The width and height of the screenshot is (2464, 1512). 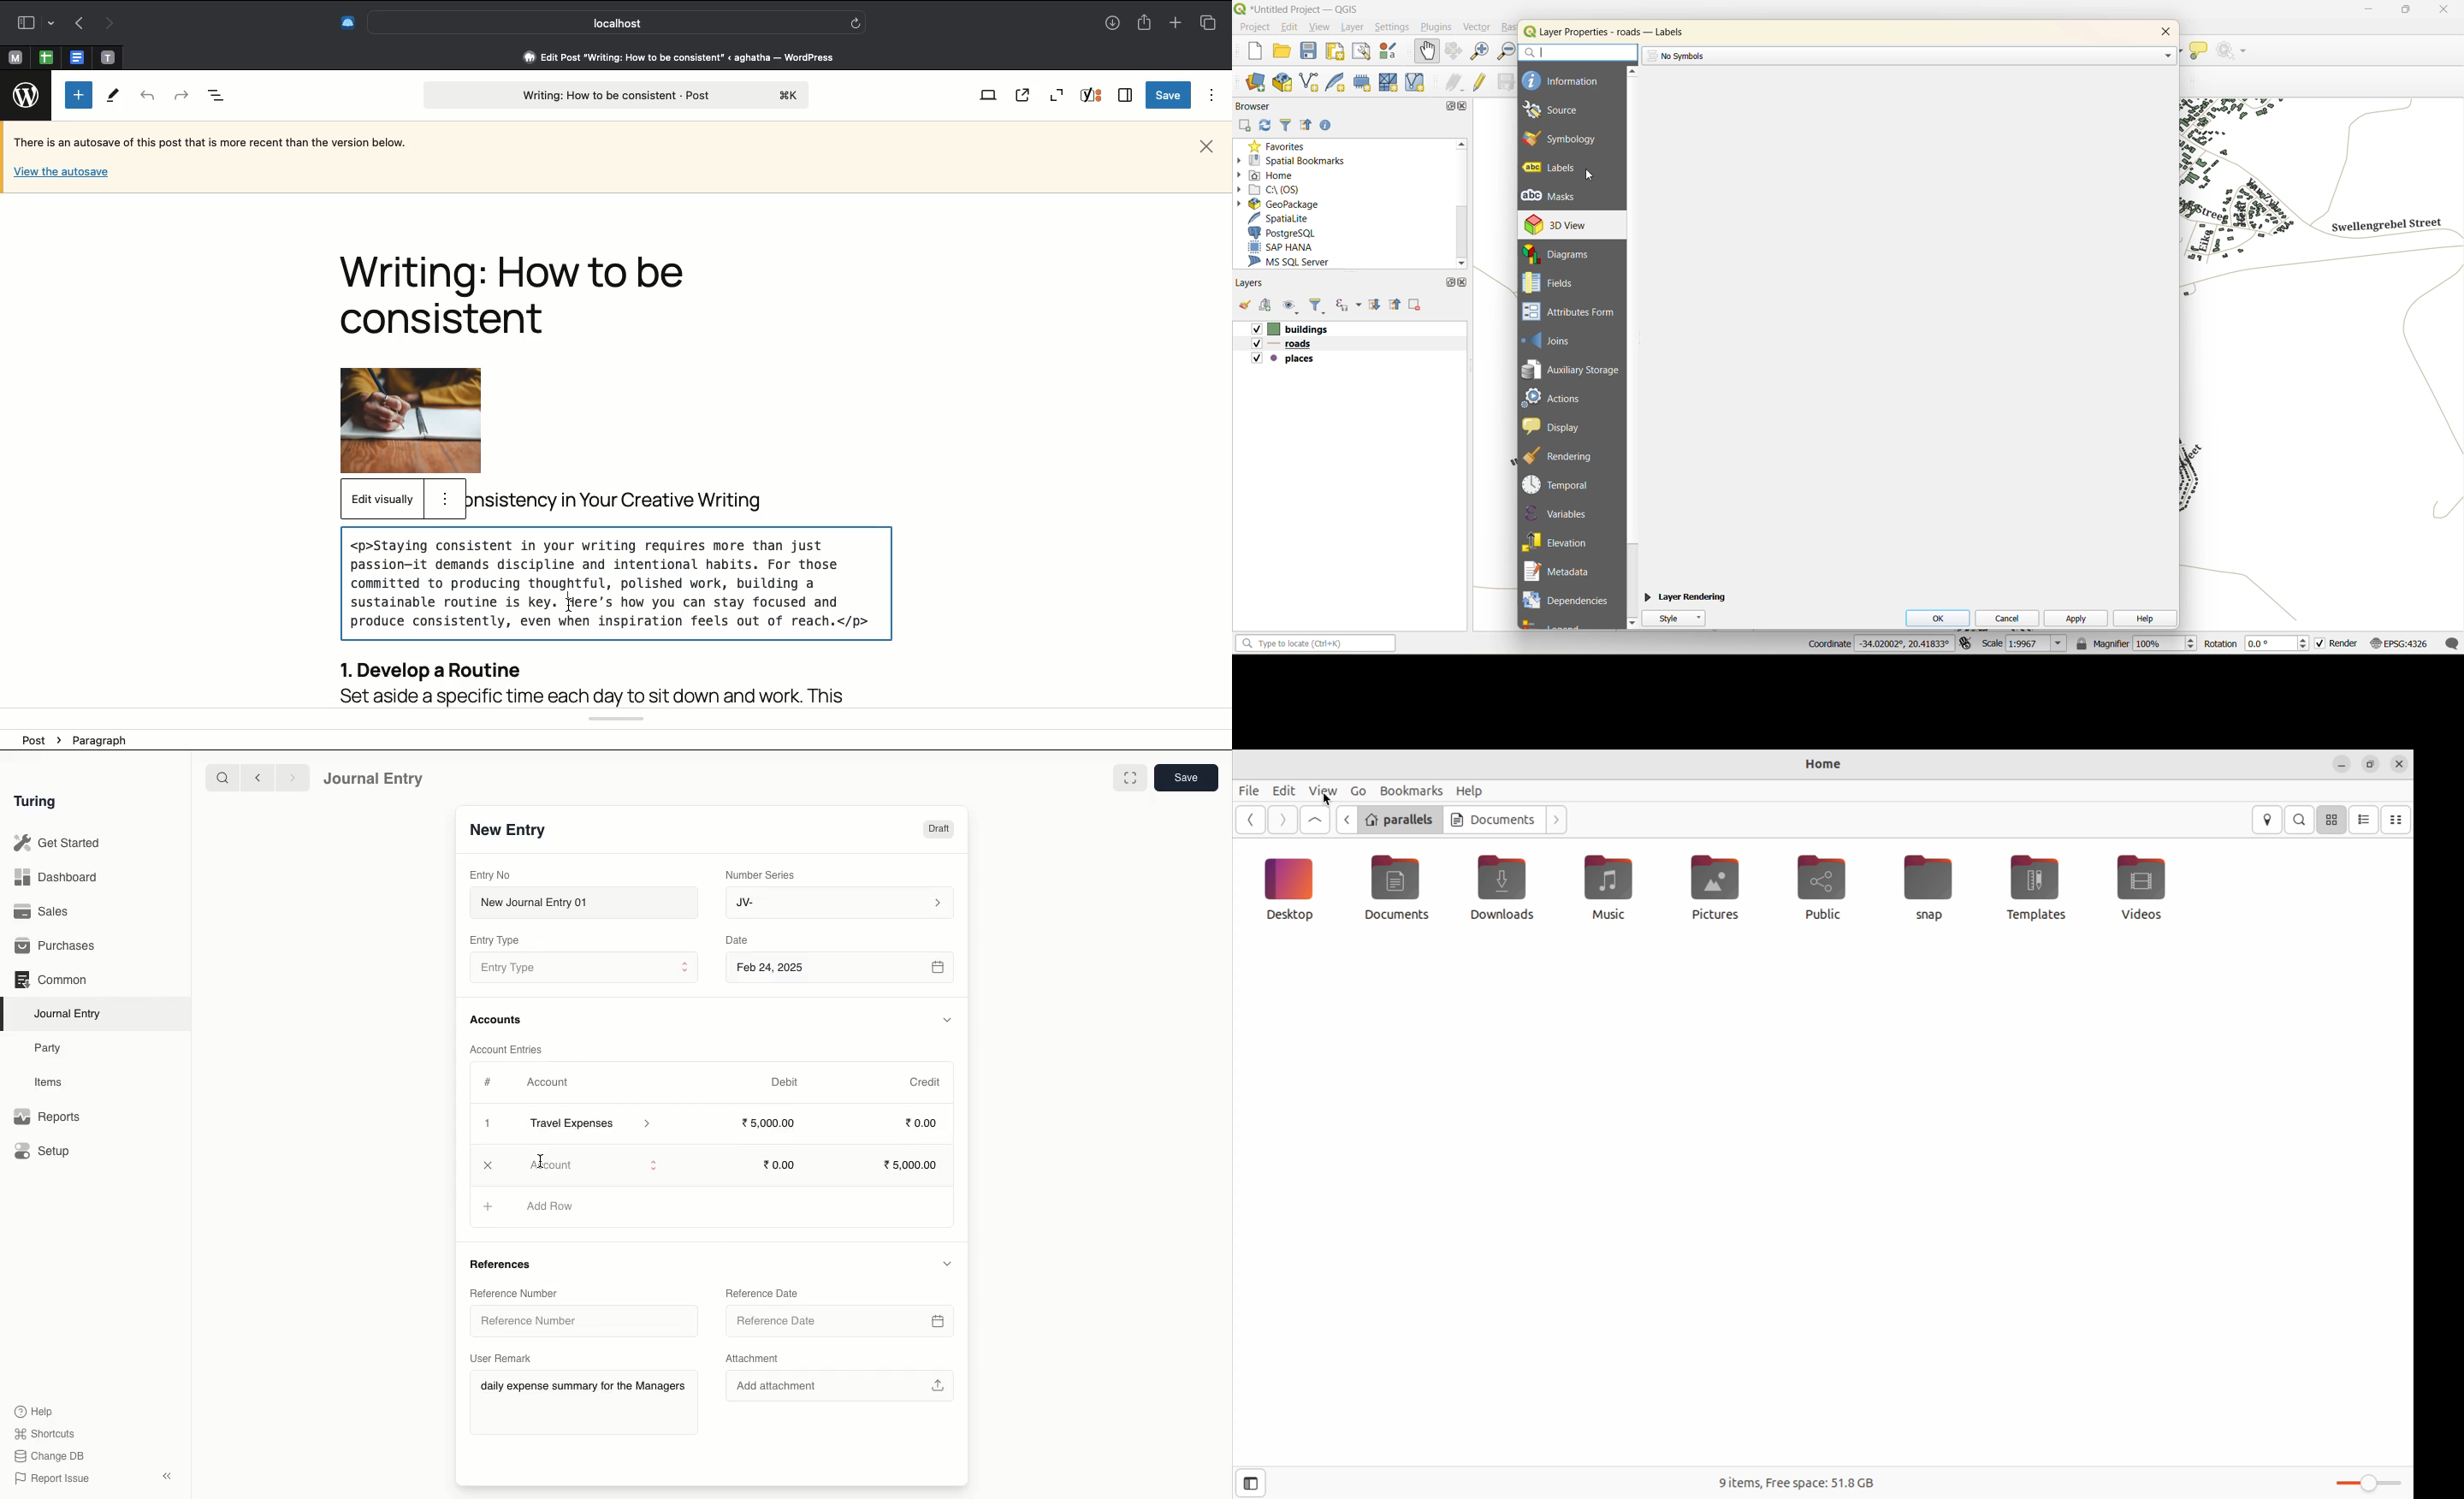 What do you see at coordinates (487, 1163) in the screenshot?
I see `Add` at bounding box center [487, 1163].